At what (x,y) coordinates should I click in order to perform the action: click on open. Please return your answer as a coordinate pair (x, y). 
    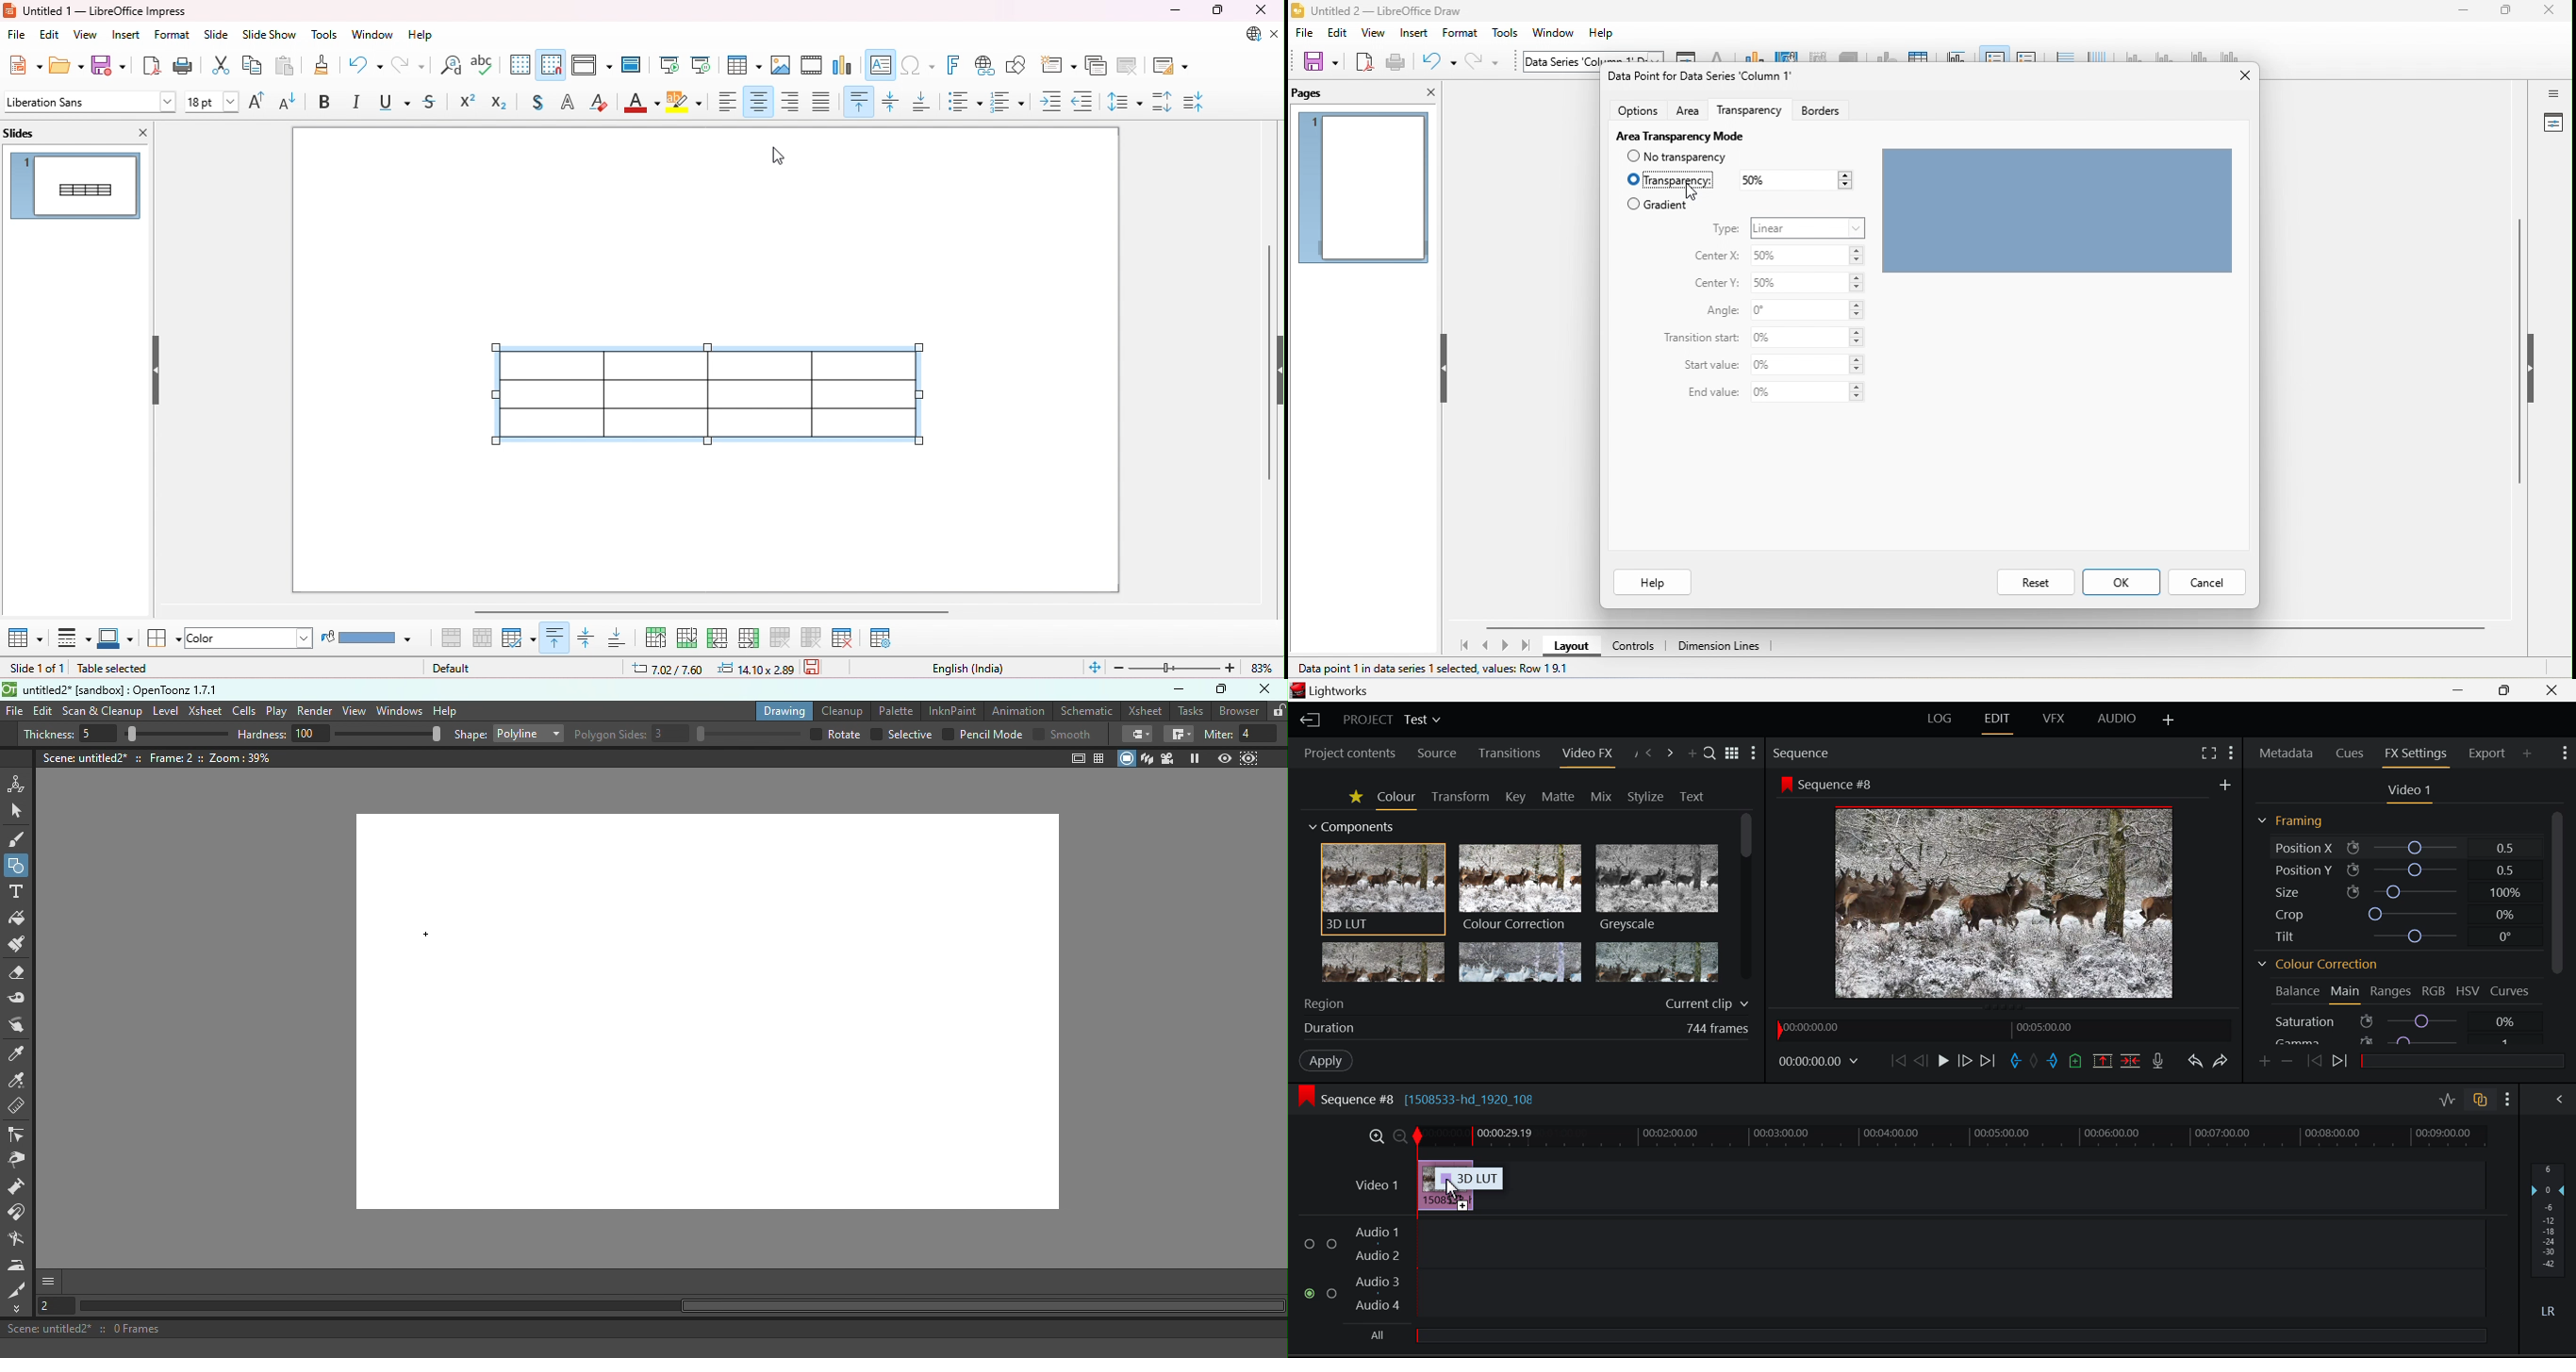
    Looking at the image, I should click on (67, 65).